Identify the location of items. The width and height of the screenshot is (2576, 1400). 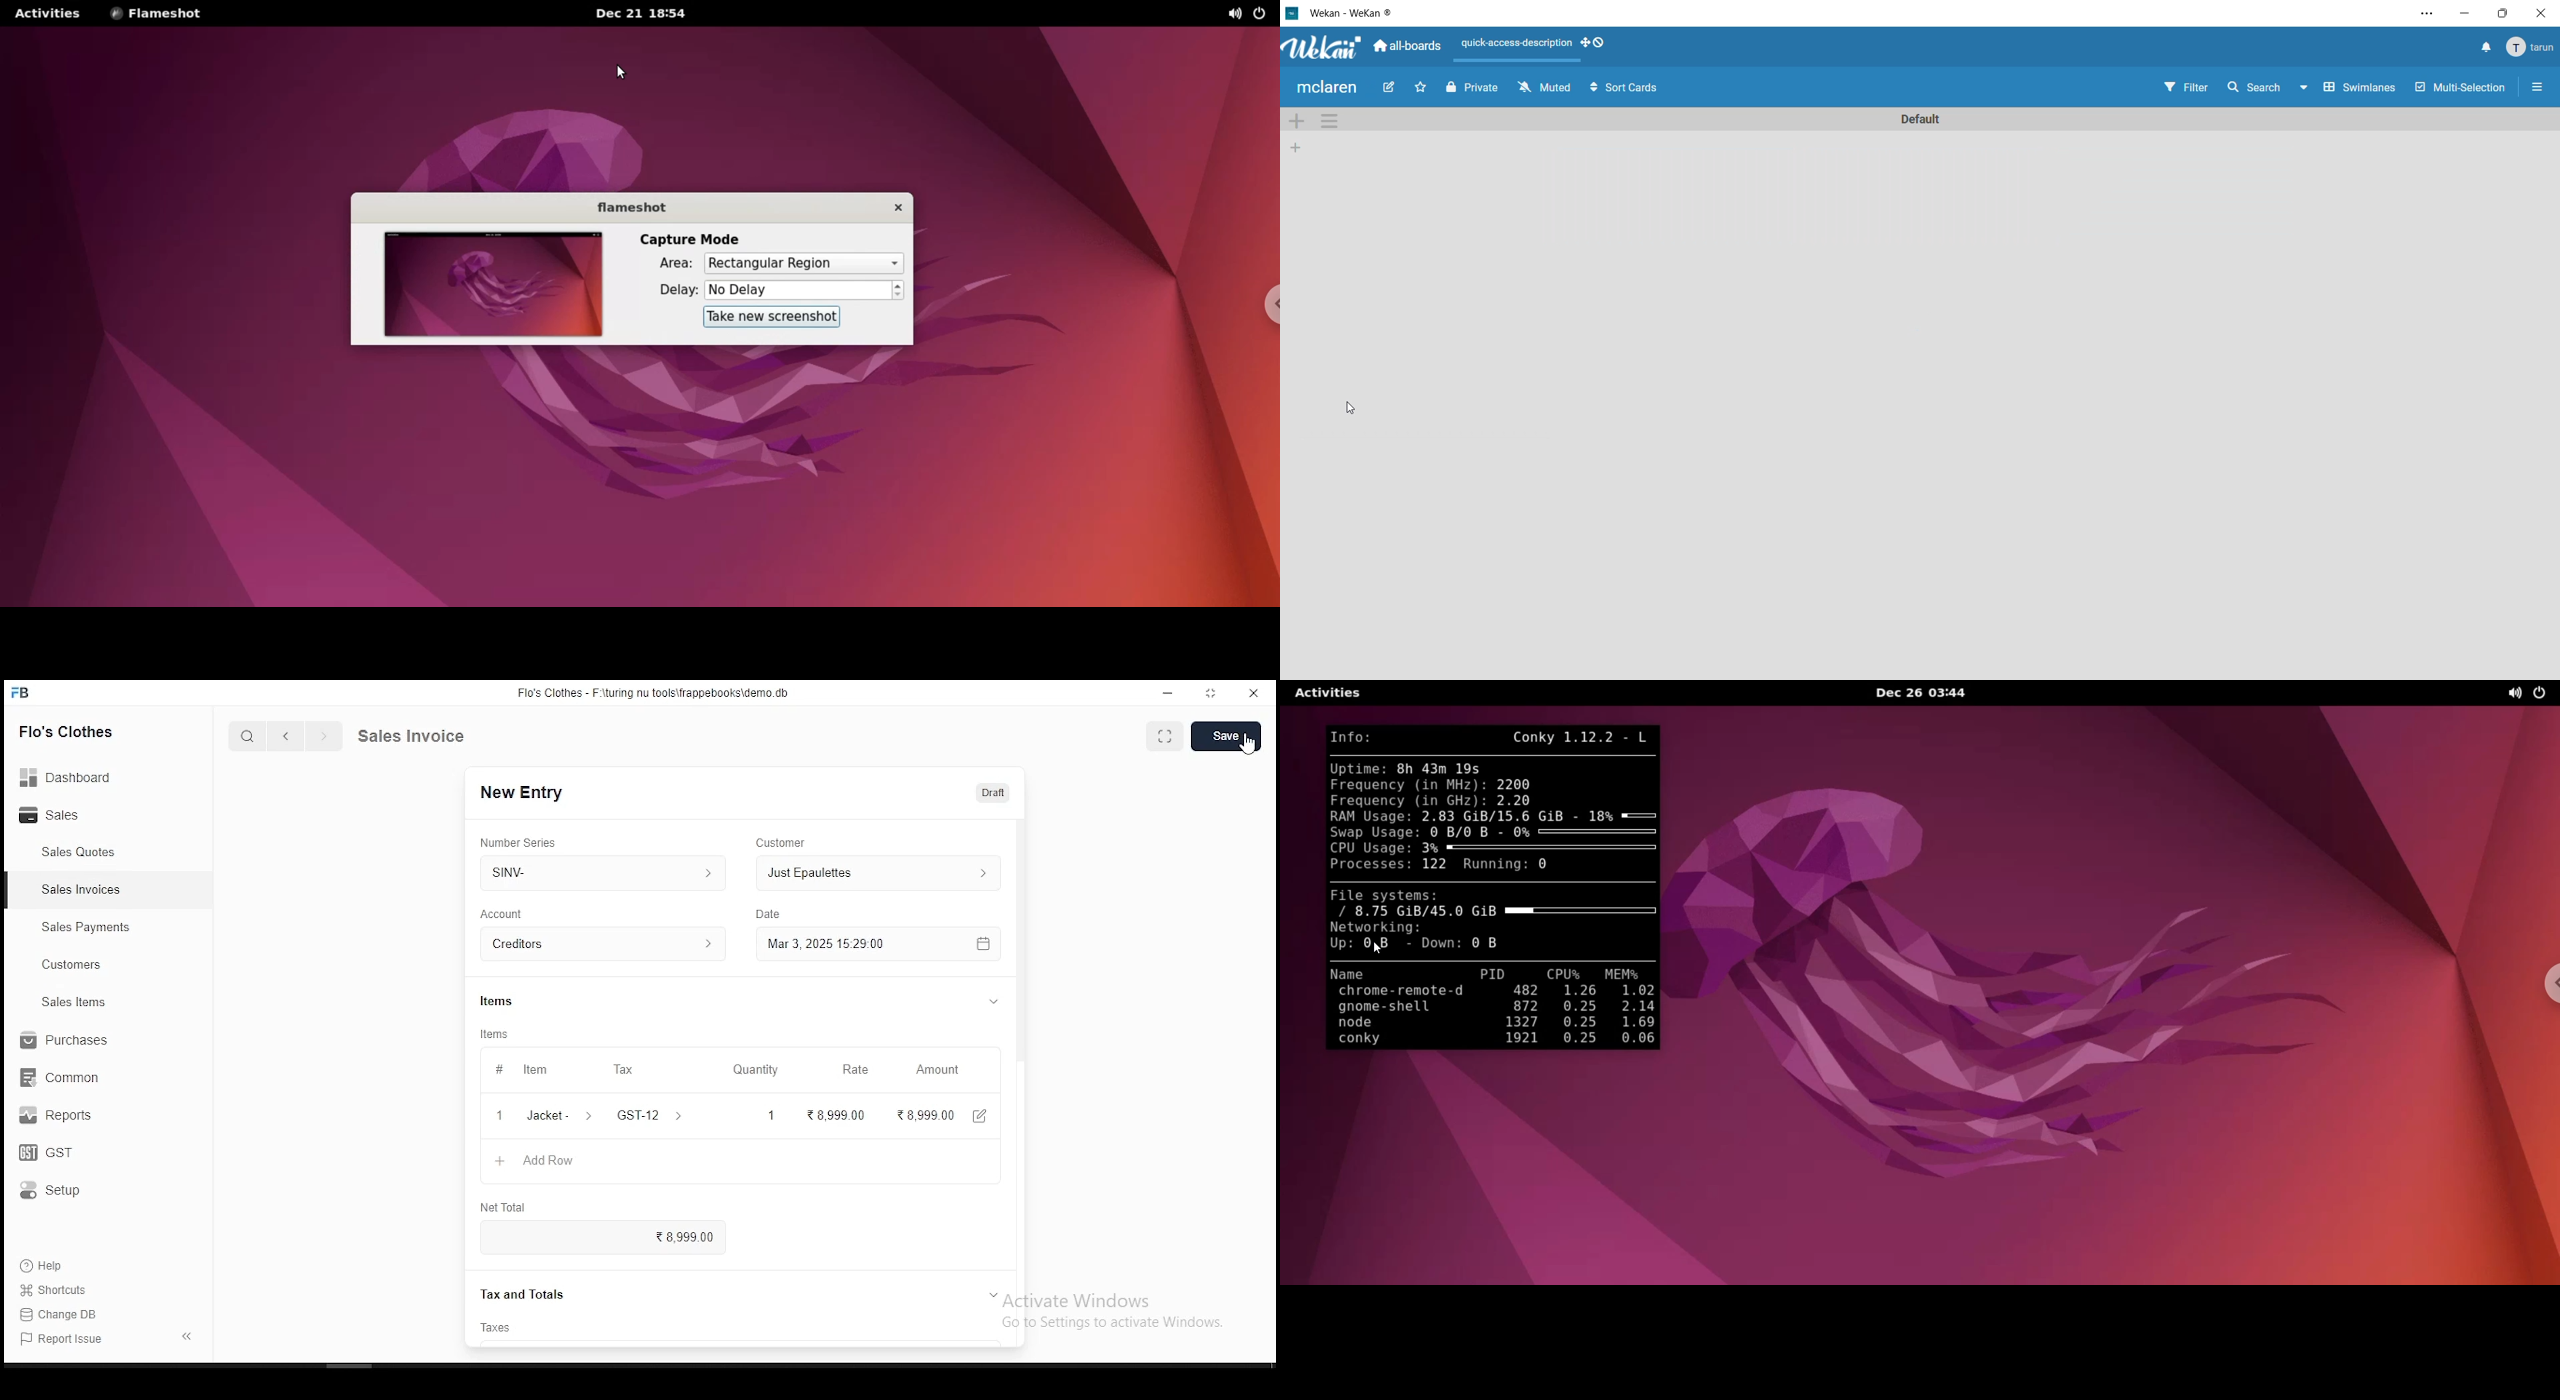
(511, 996).